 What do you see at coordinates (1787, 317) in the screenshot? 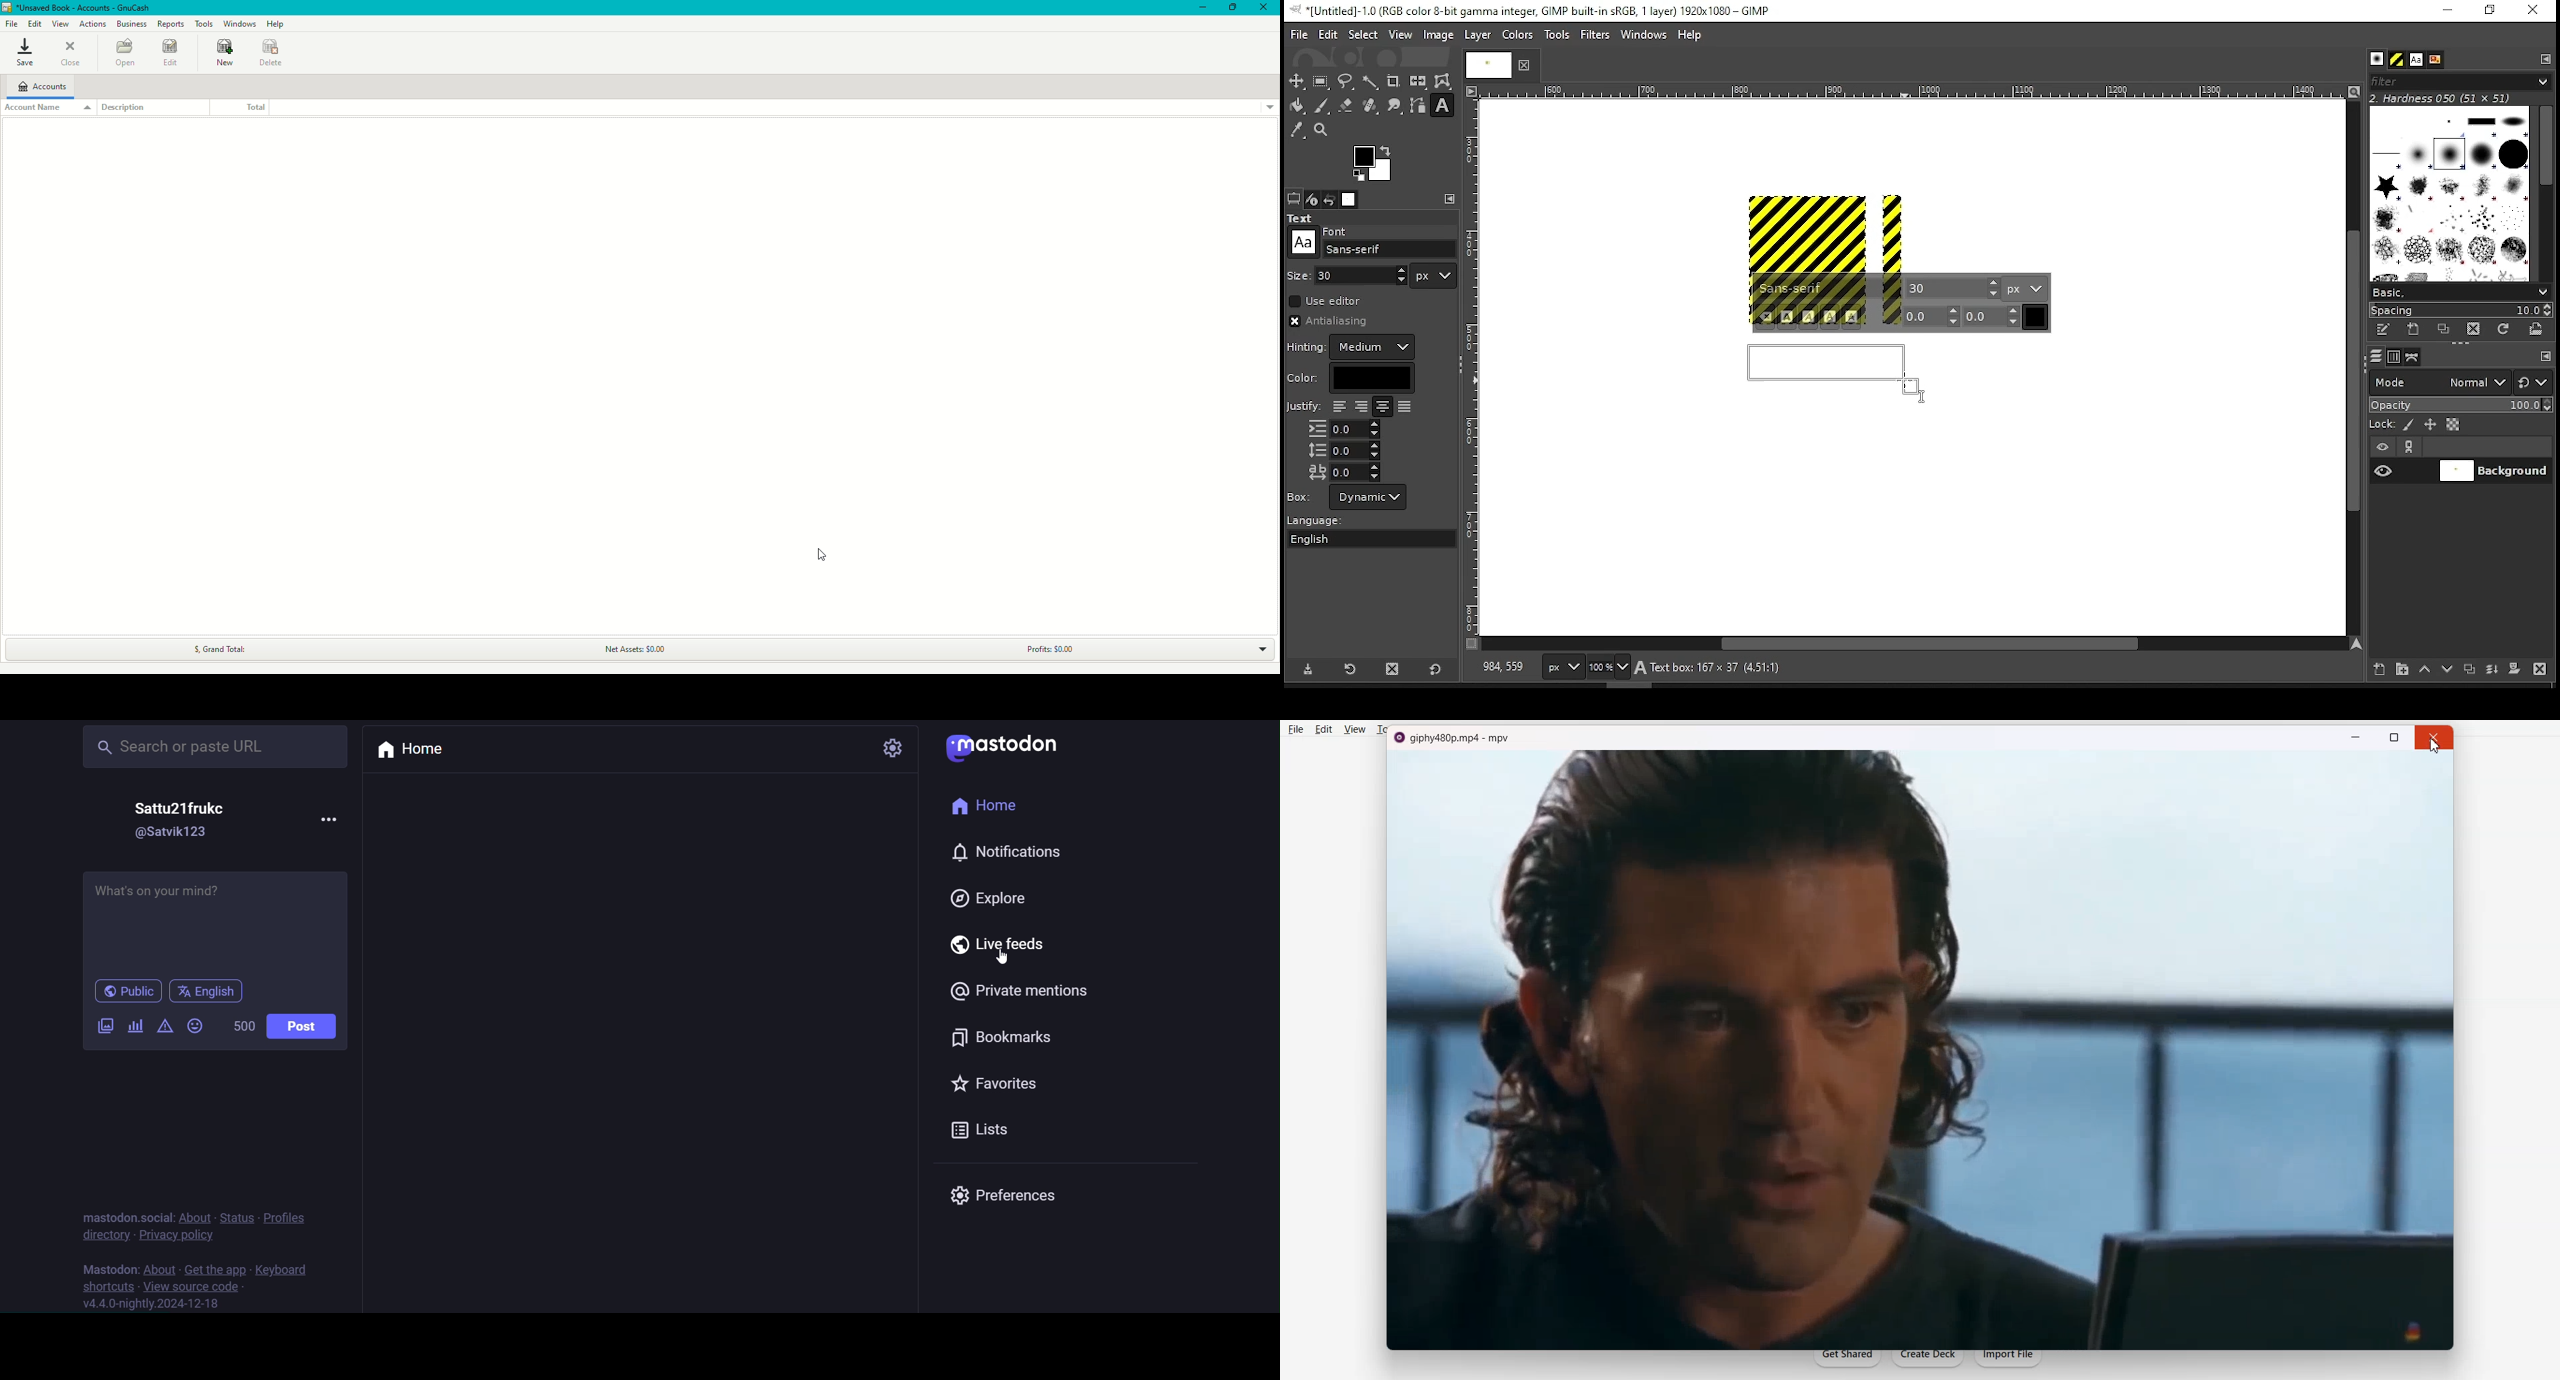
I see `bold` at bounding box center [1787, 317].